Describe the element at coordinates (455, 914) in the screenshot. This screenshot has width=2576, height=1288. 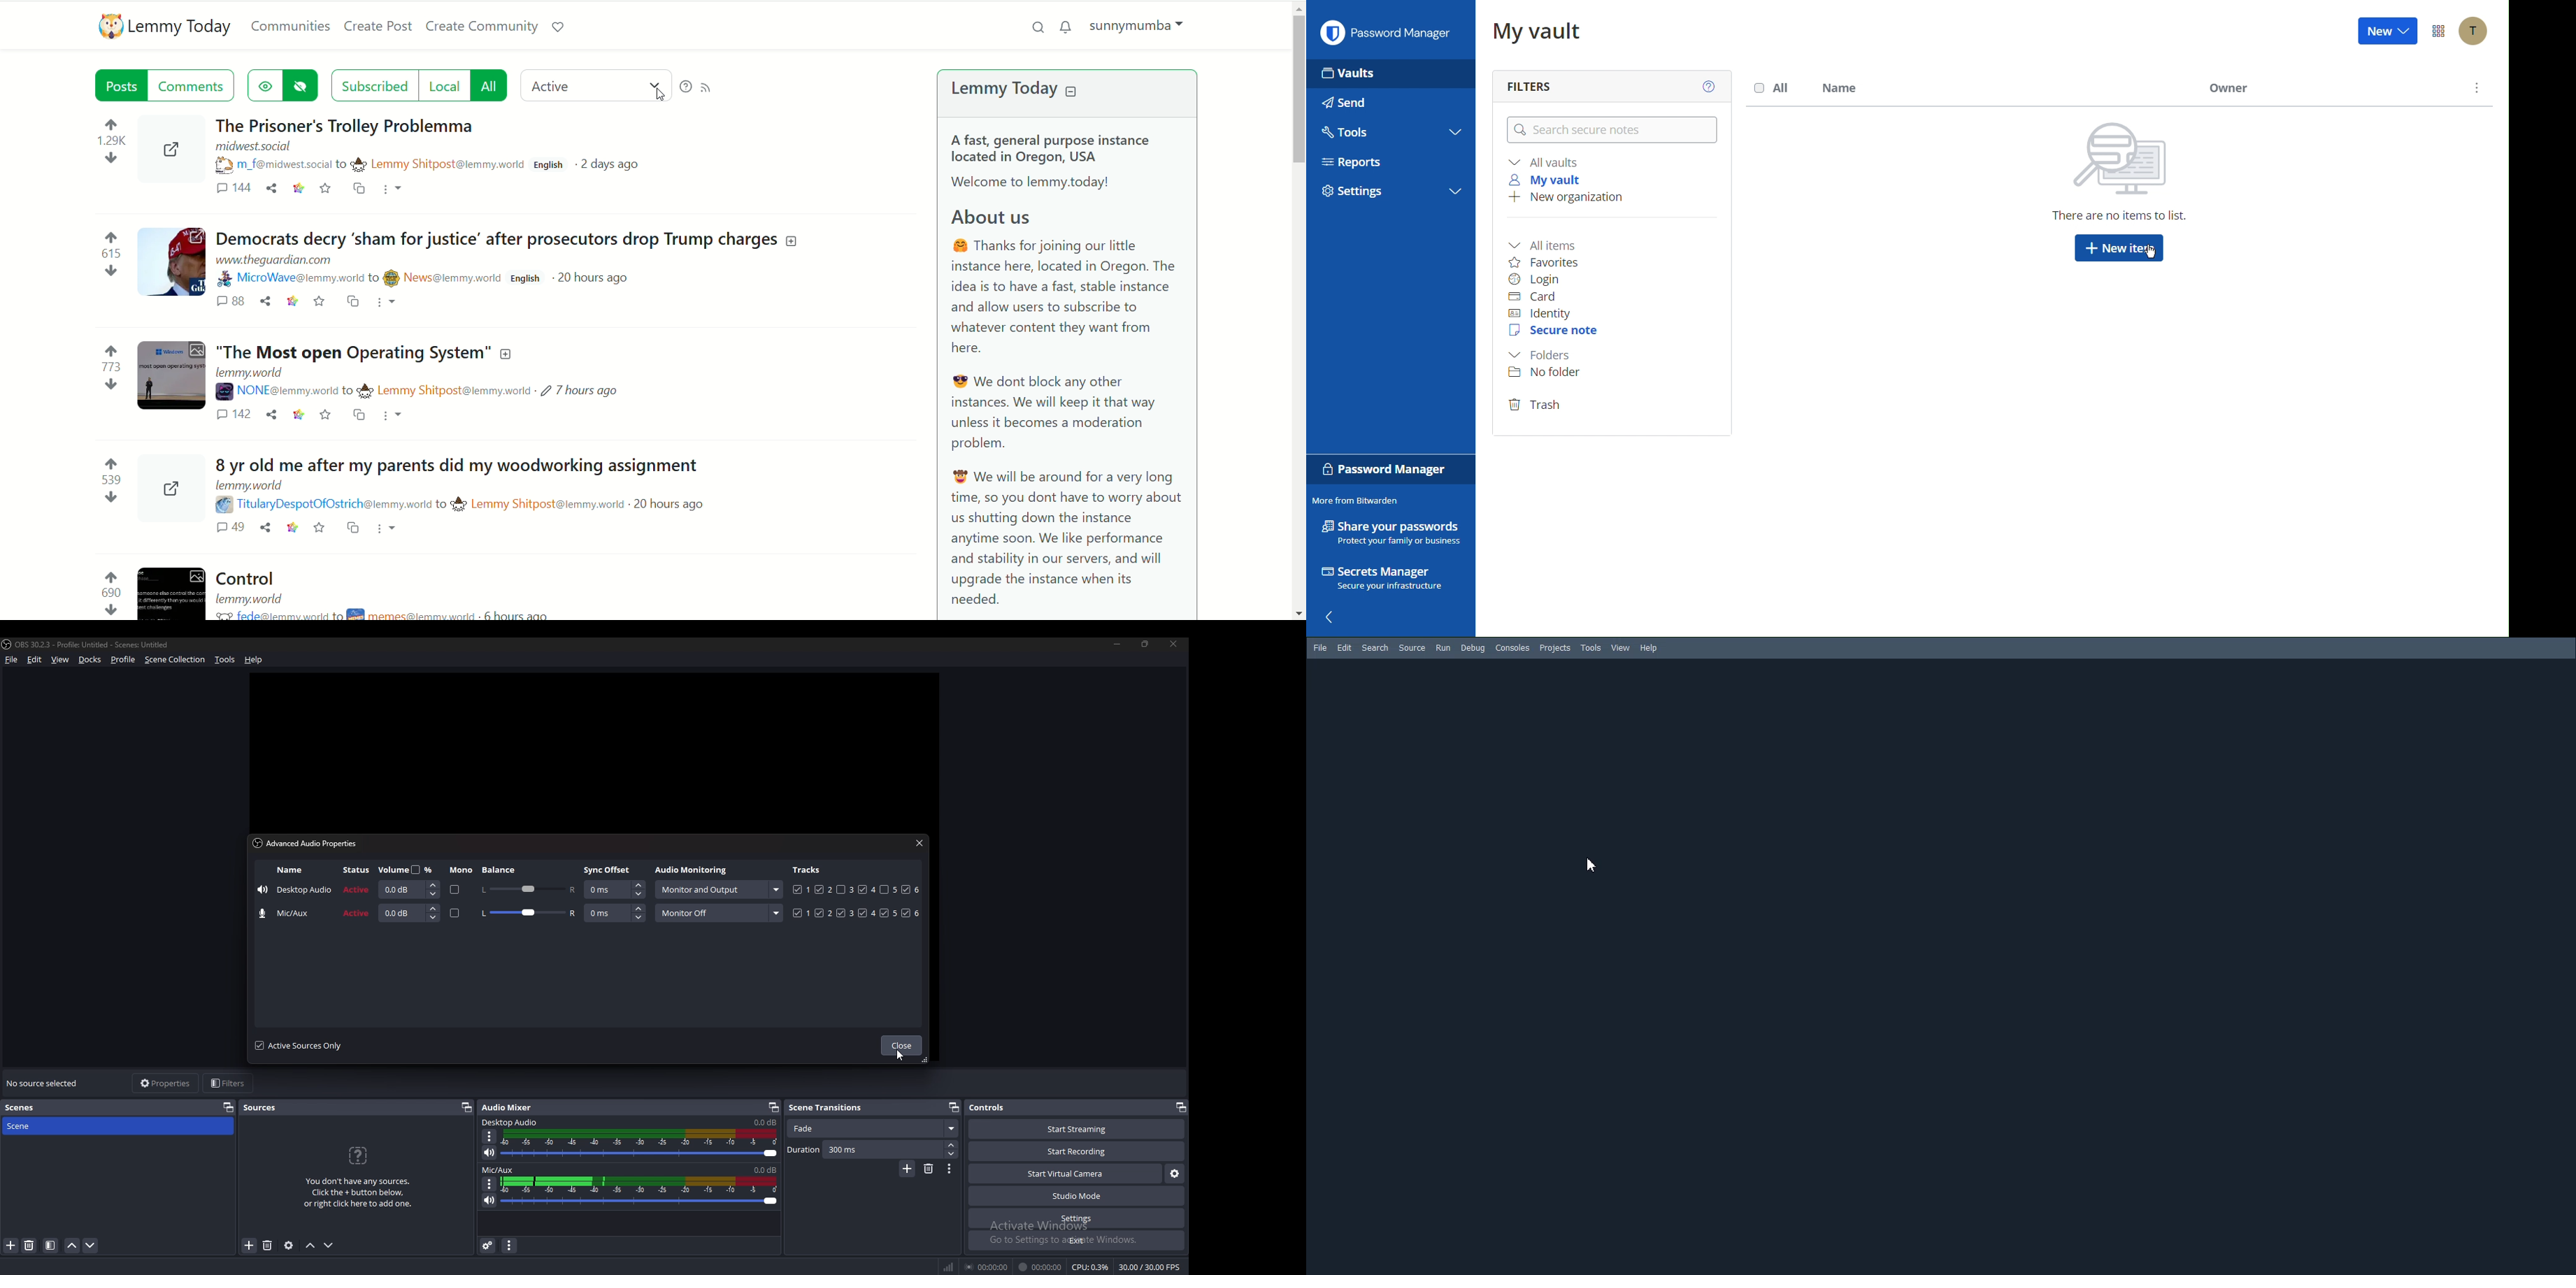
I see `mono` at that location.